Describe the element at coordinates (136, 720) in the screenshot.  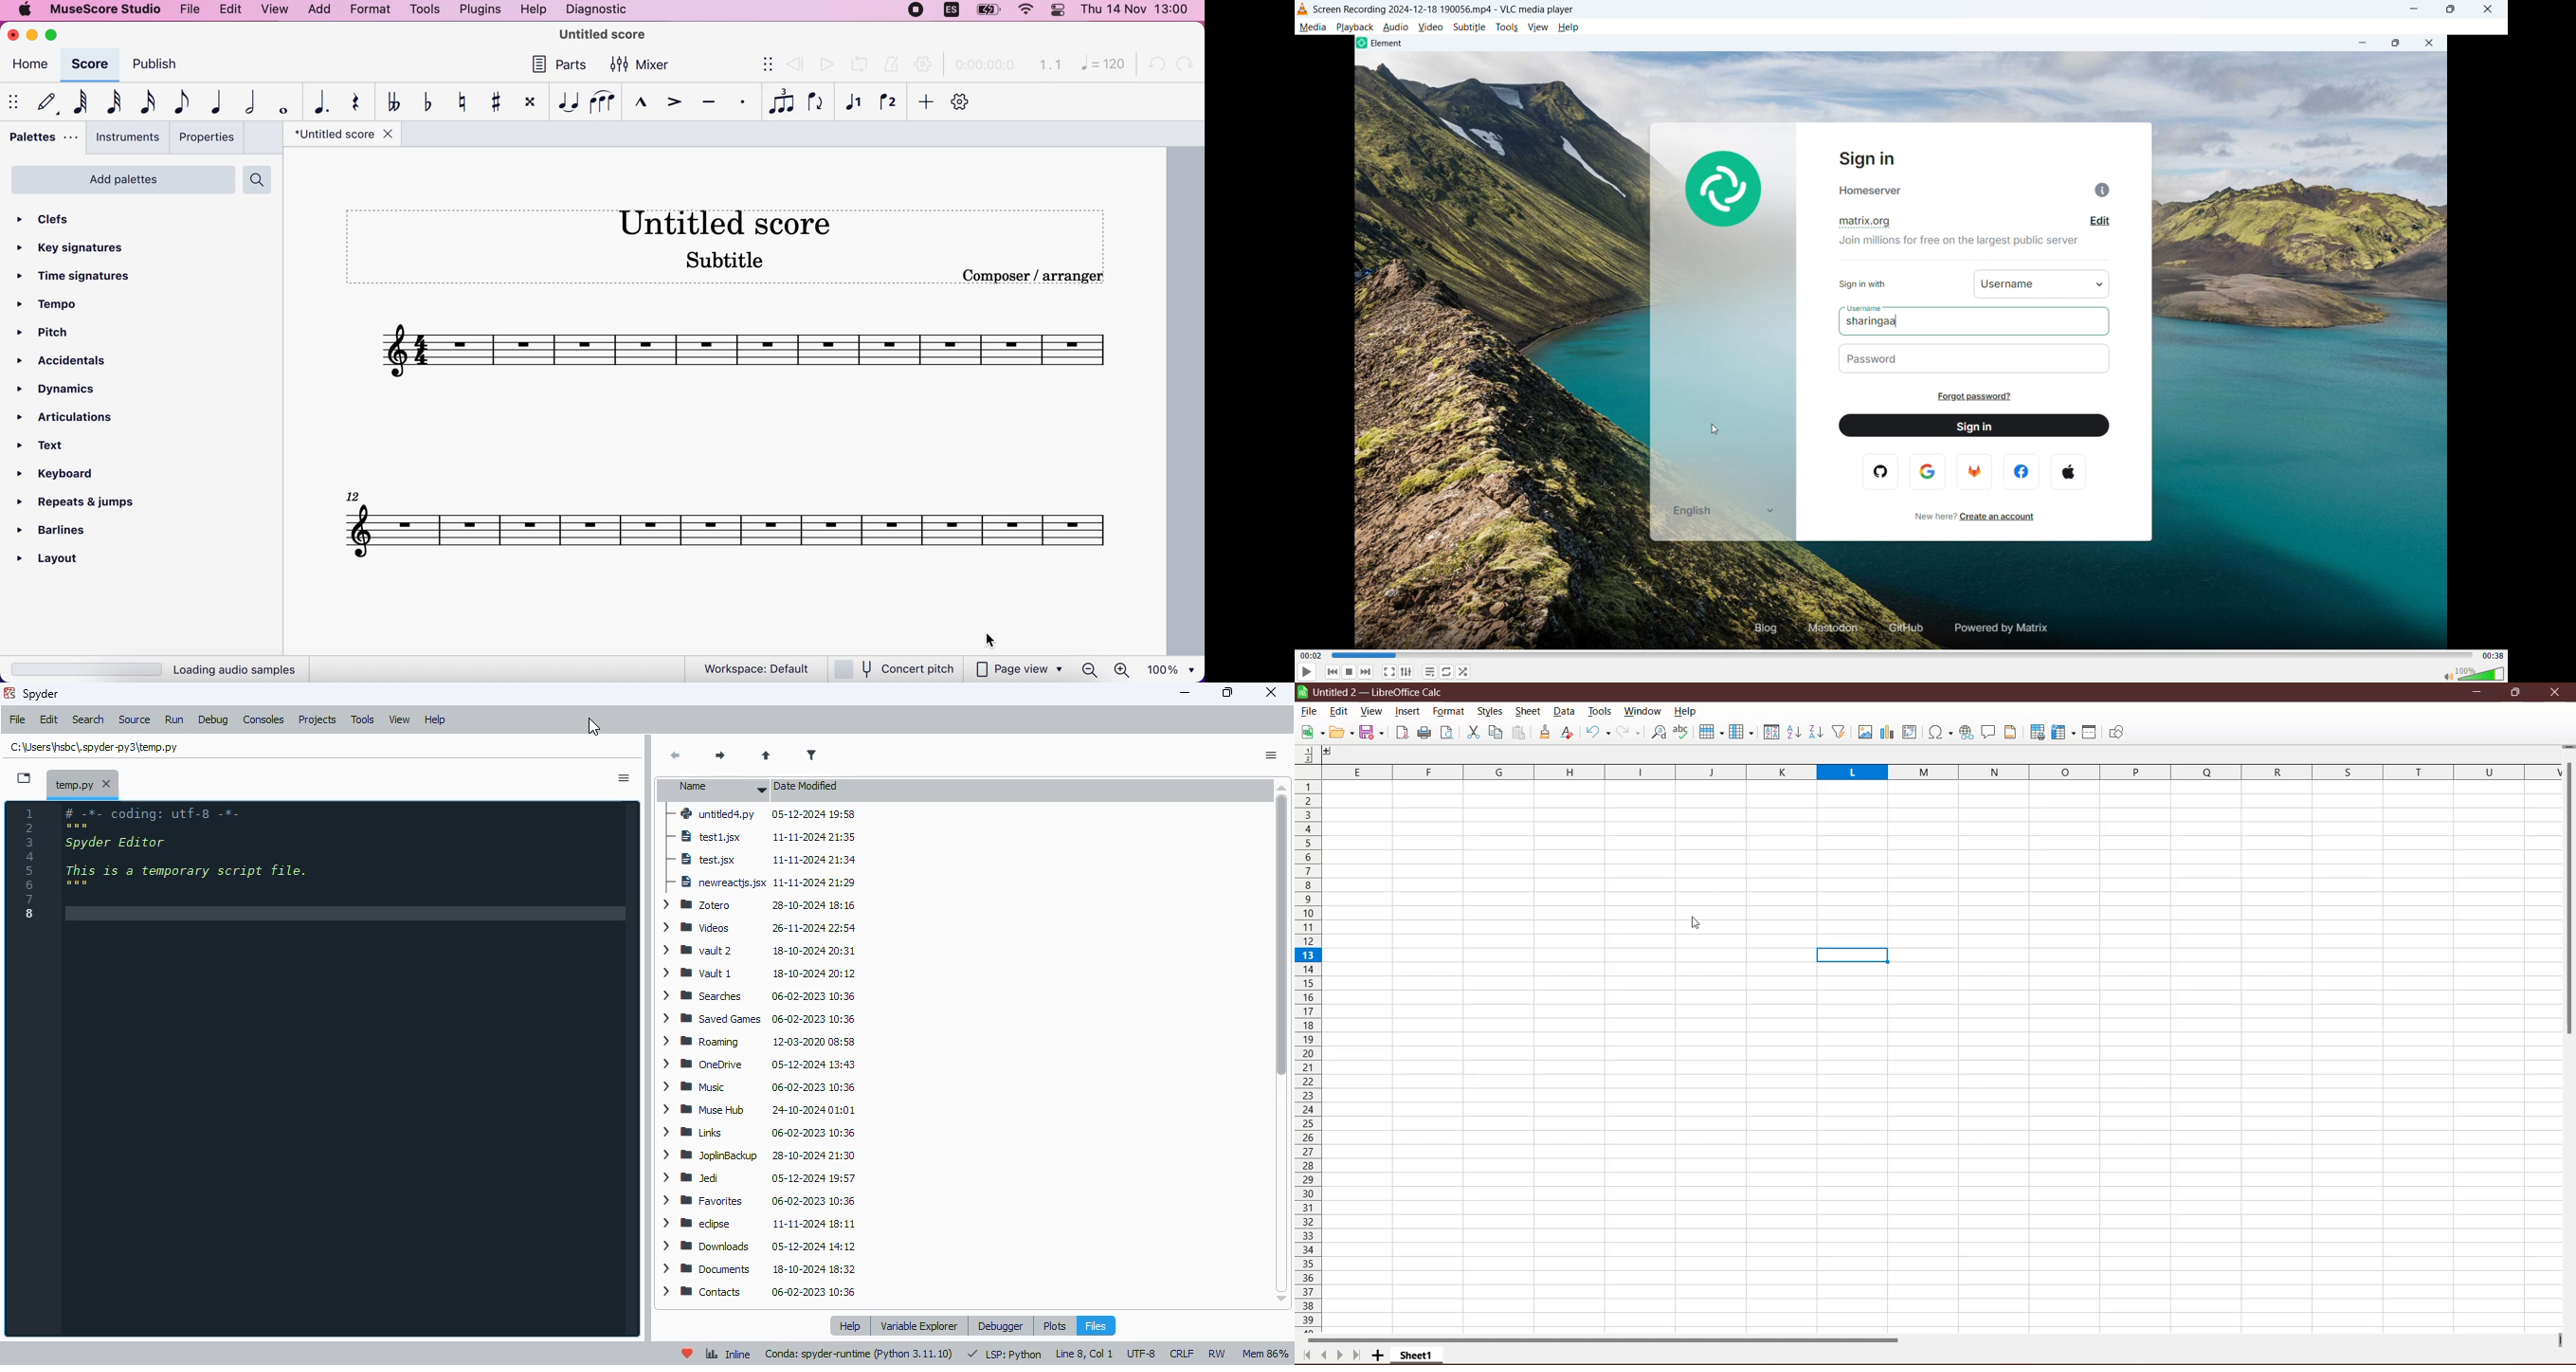
I see `source` at that location.